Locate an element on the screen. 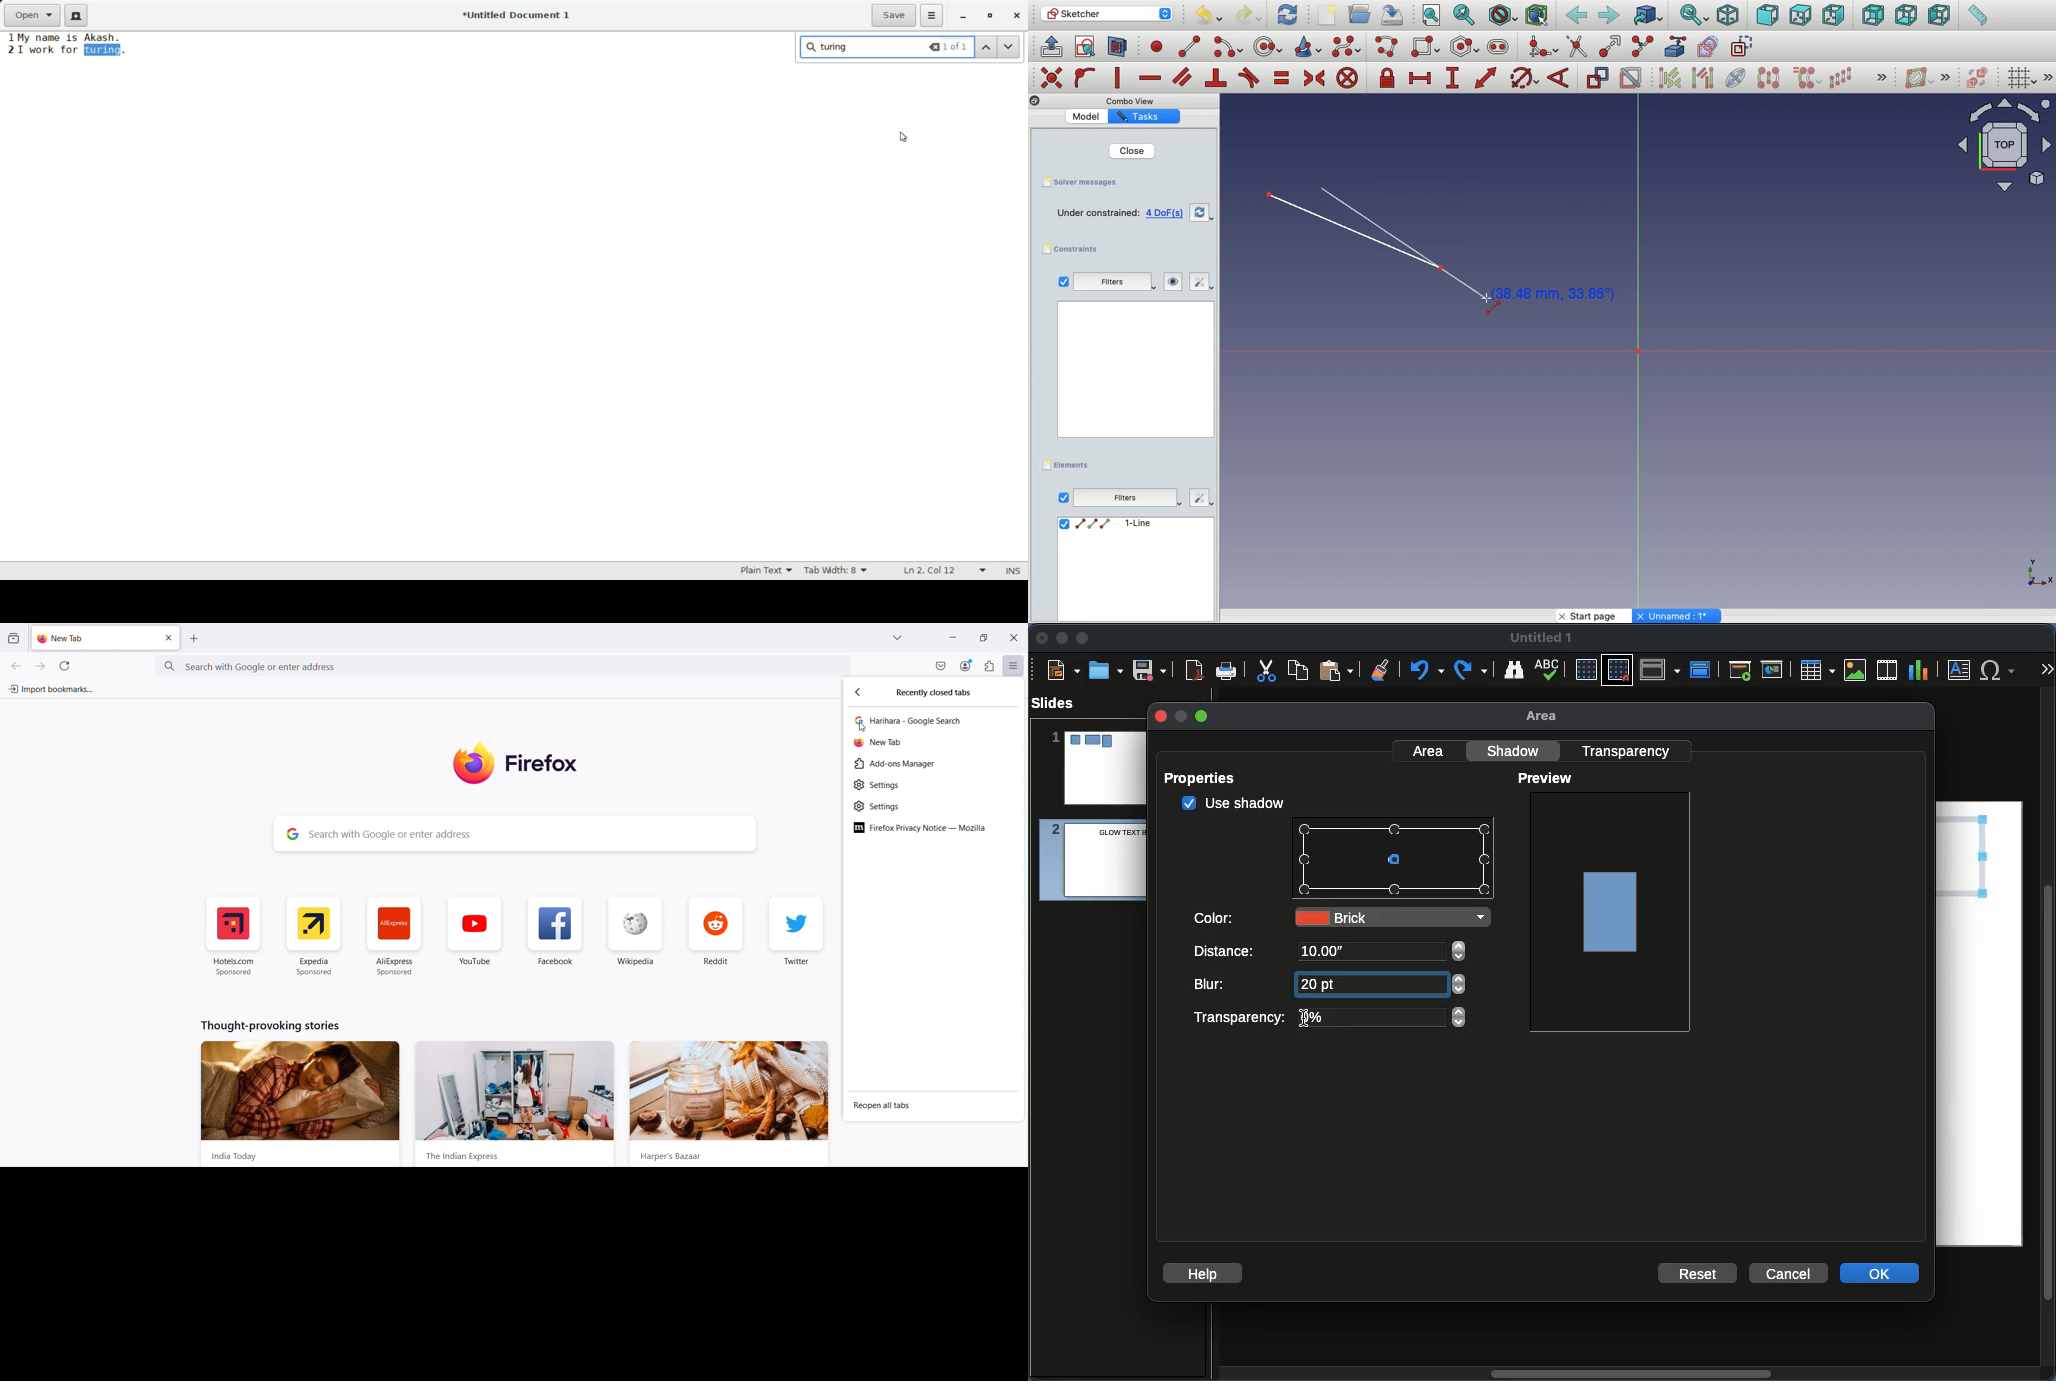 This screenshot has width=2072, height=1400. Bottom is located at coordinates (1906, 16).